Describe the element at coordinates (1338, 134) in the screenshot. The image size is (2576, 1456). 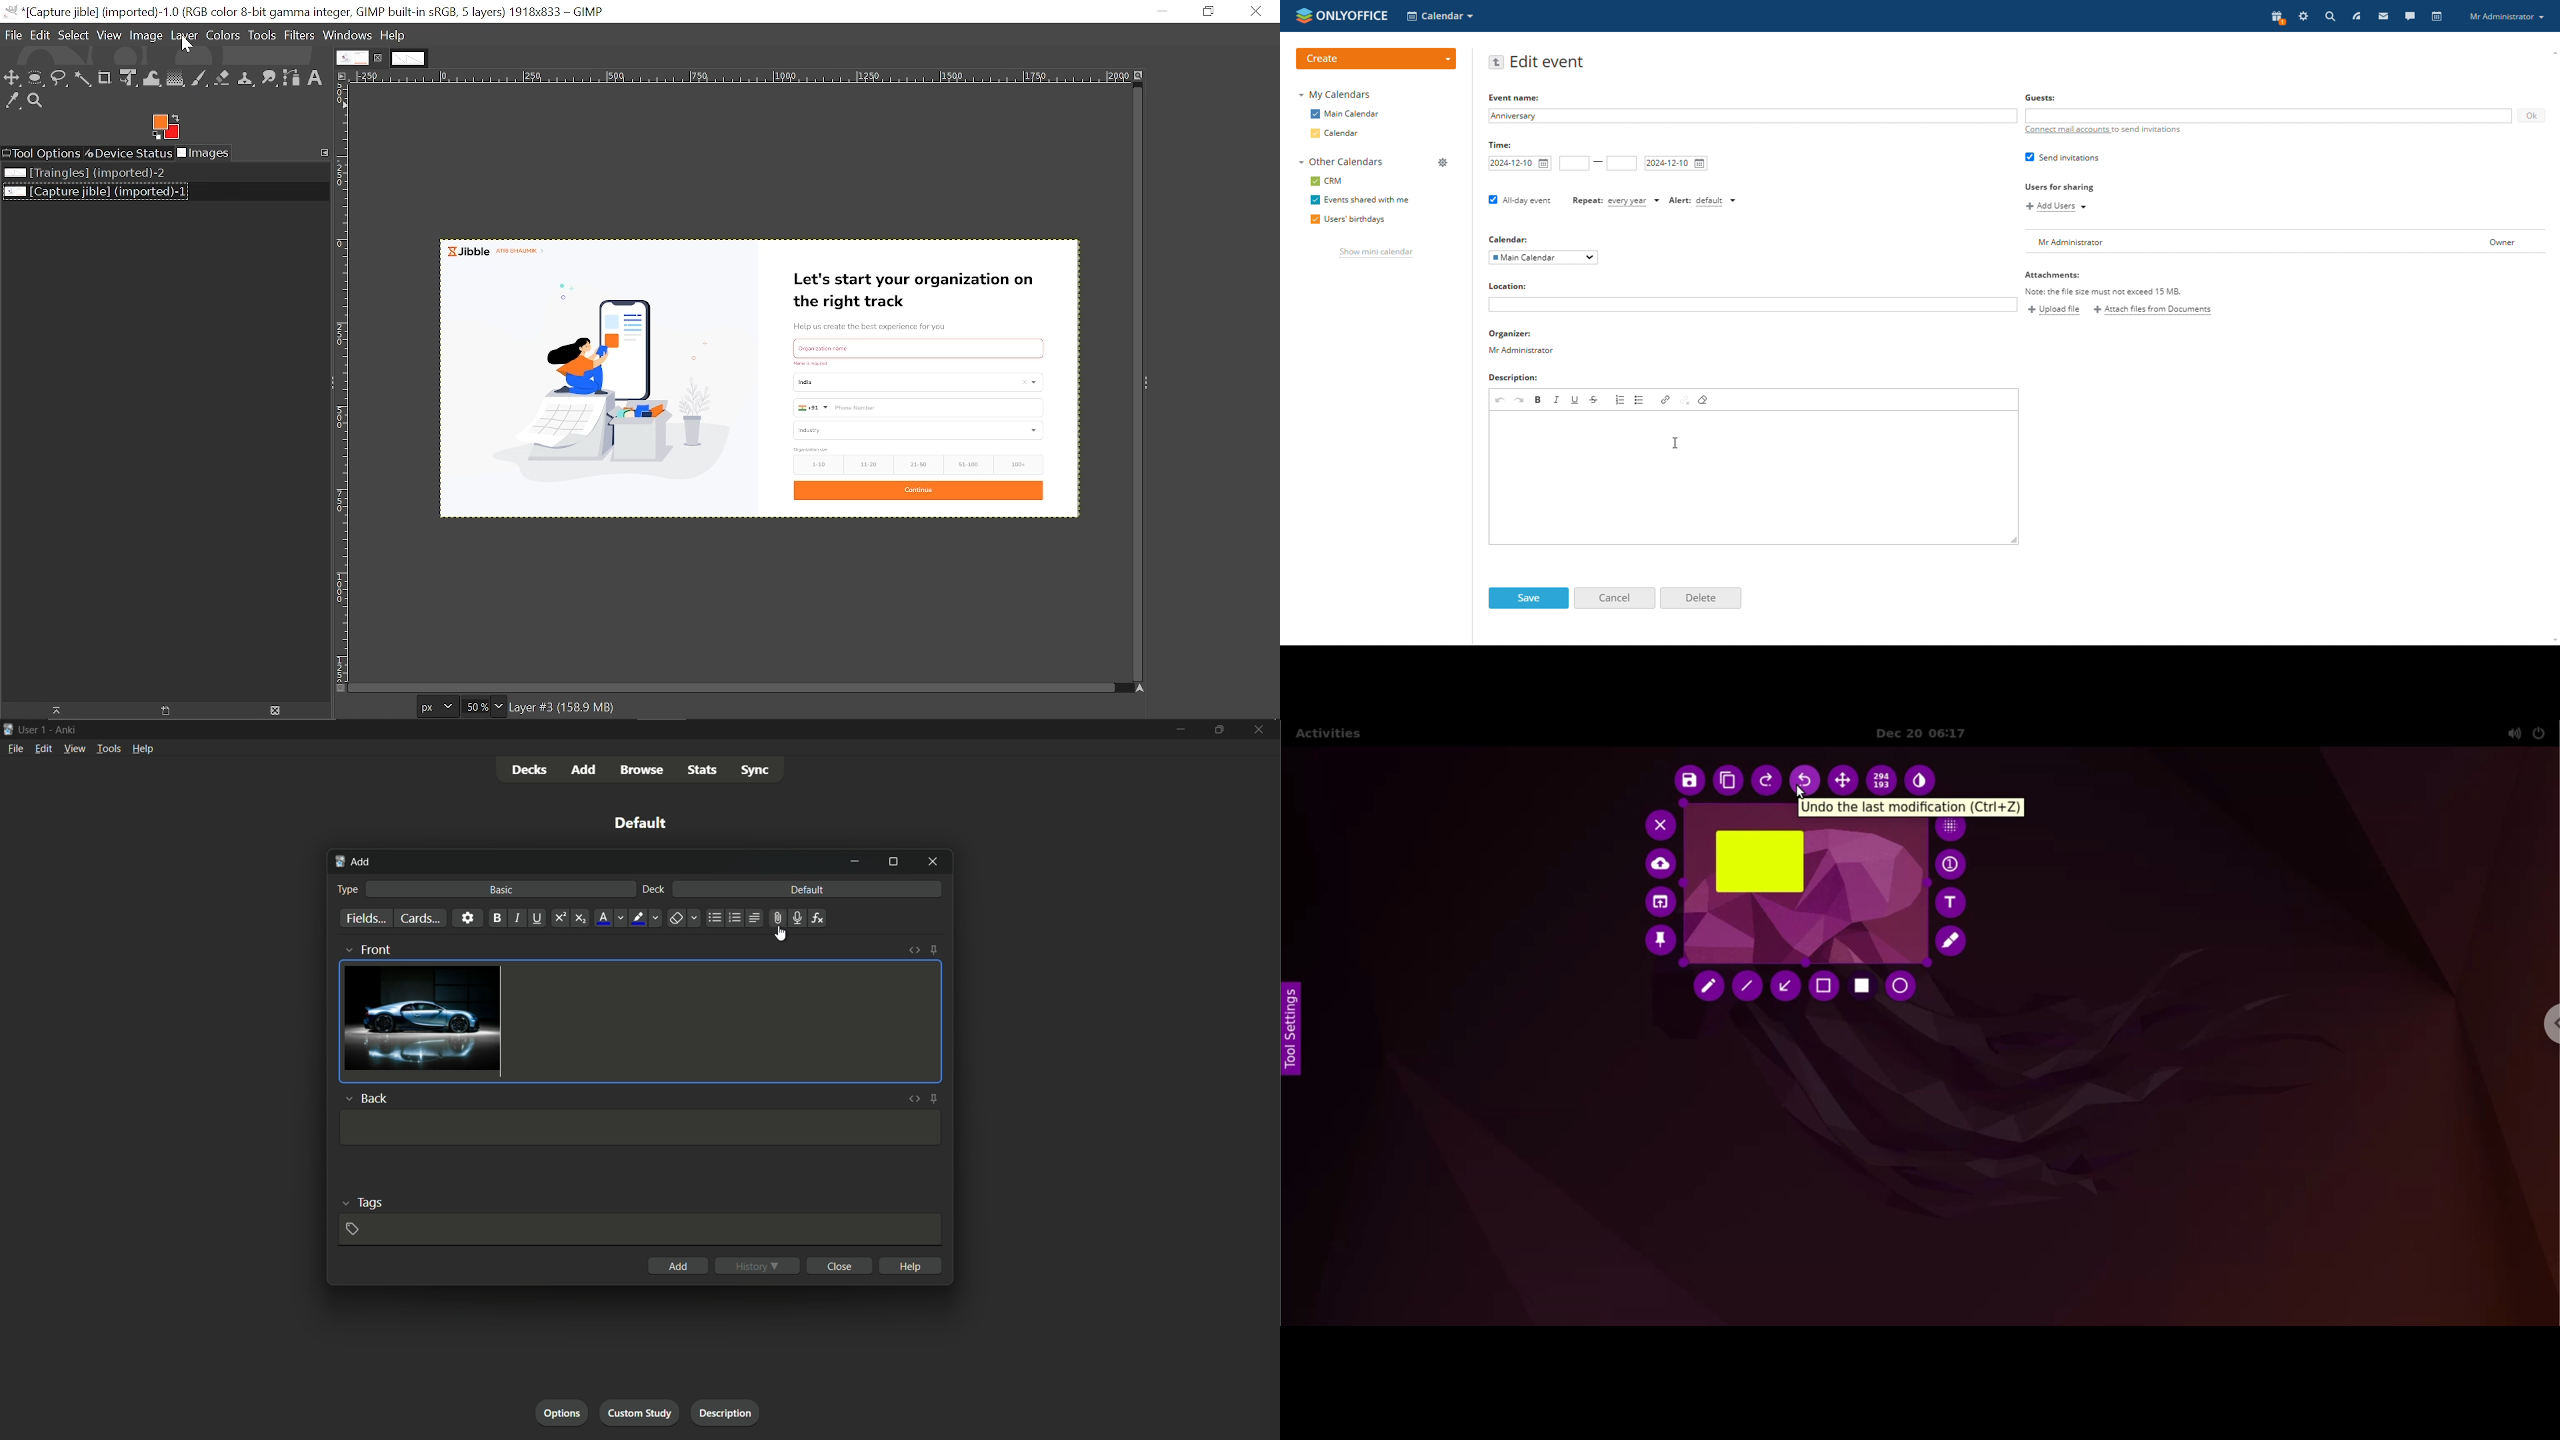
I see `calendar` at that location.